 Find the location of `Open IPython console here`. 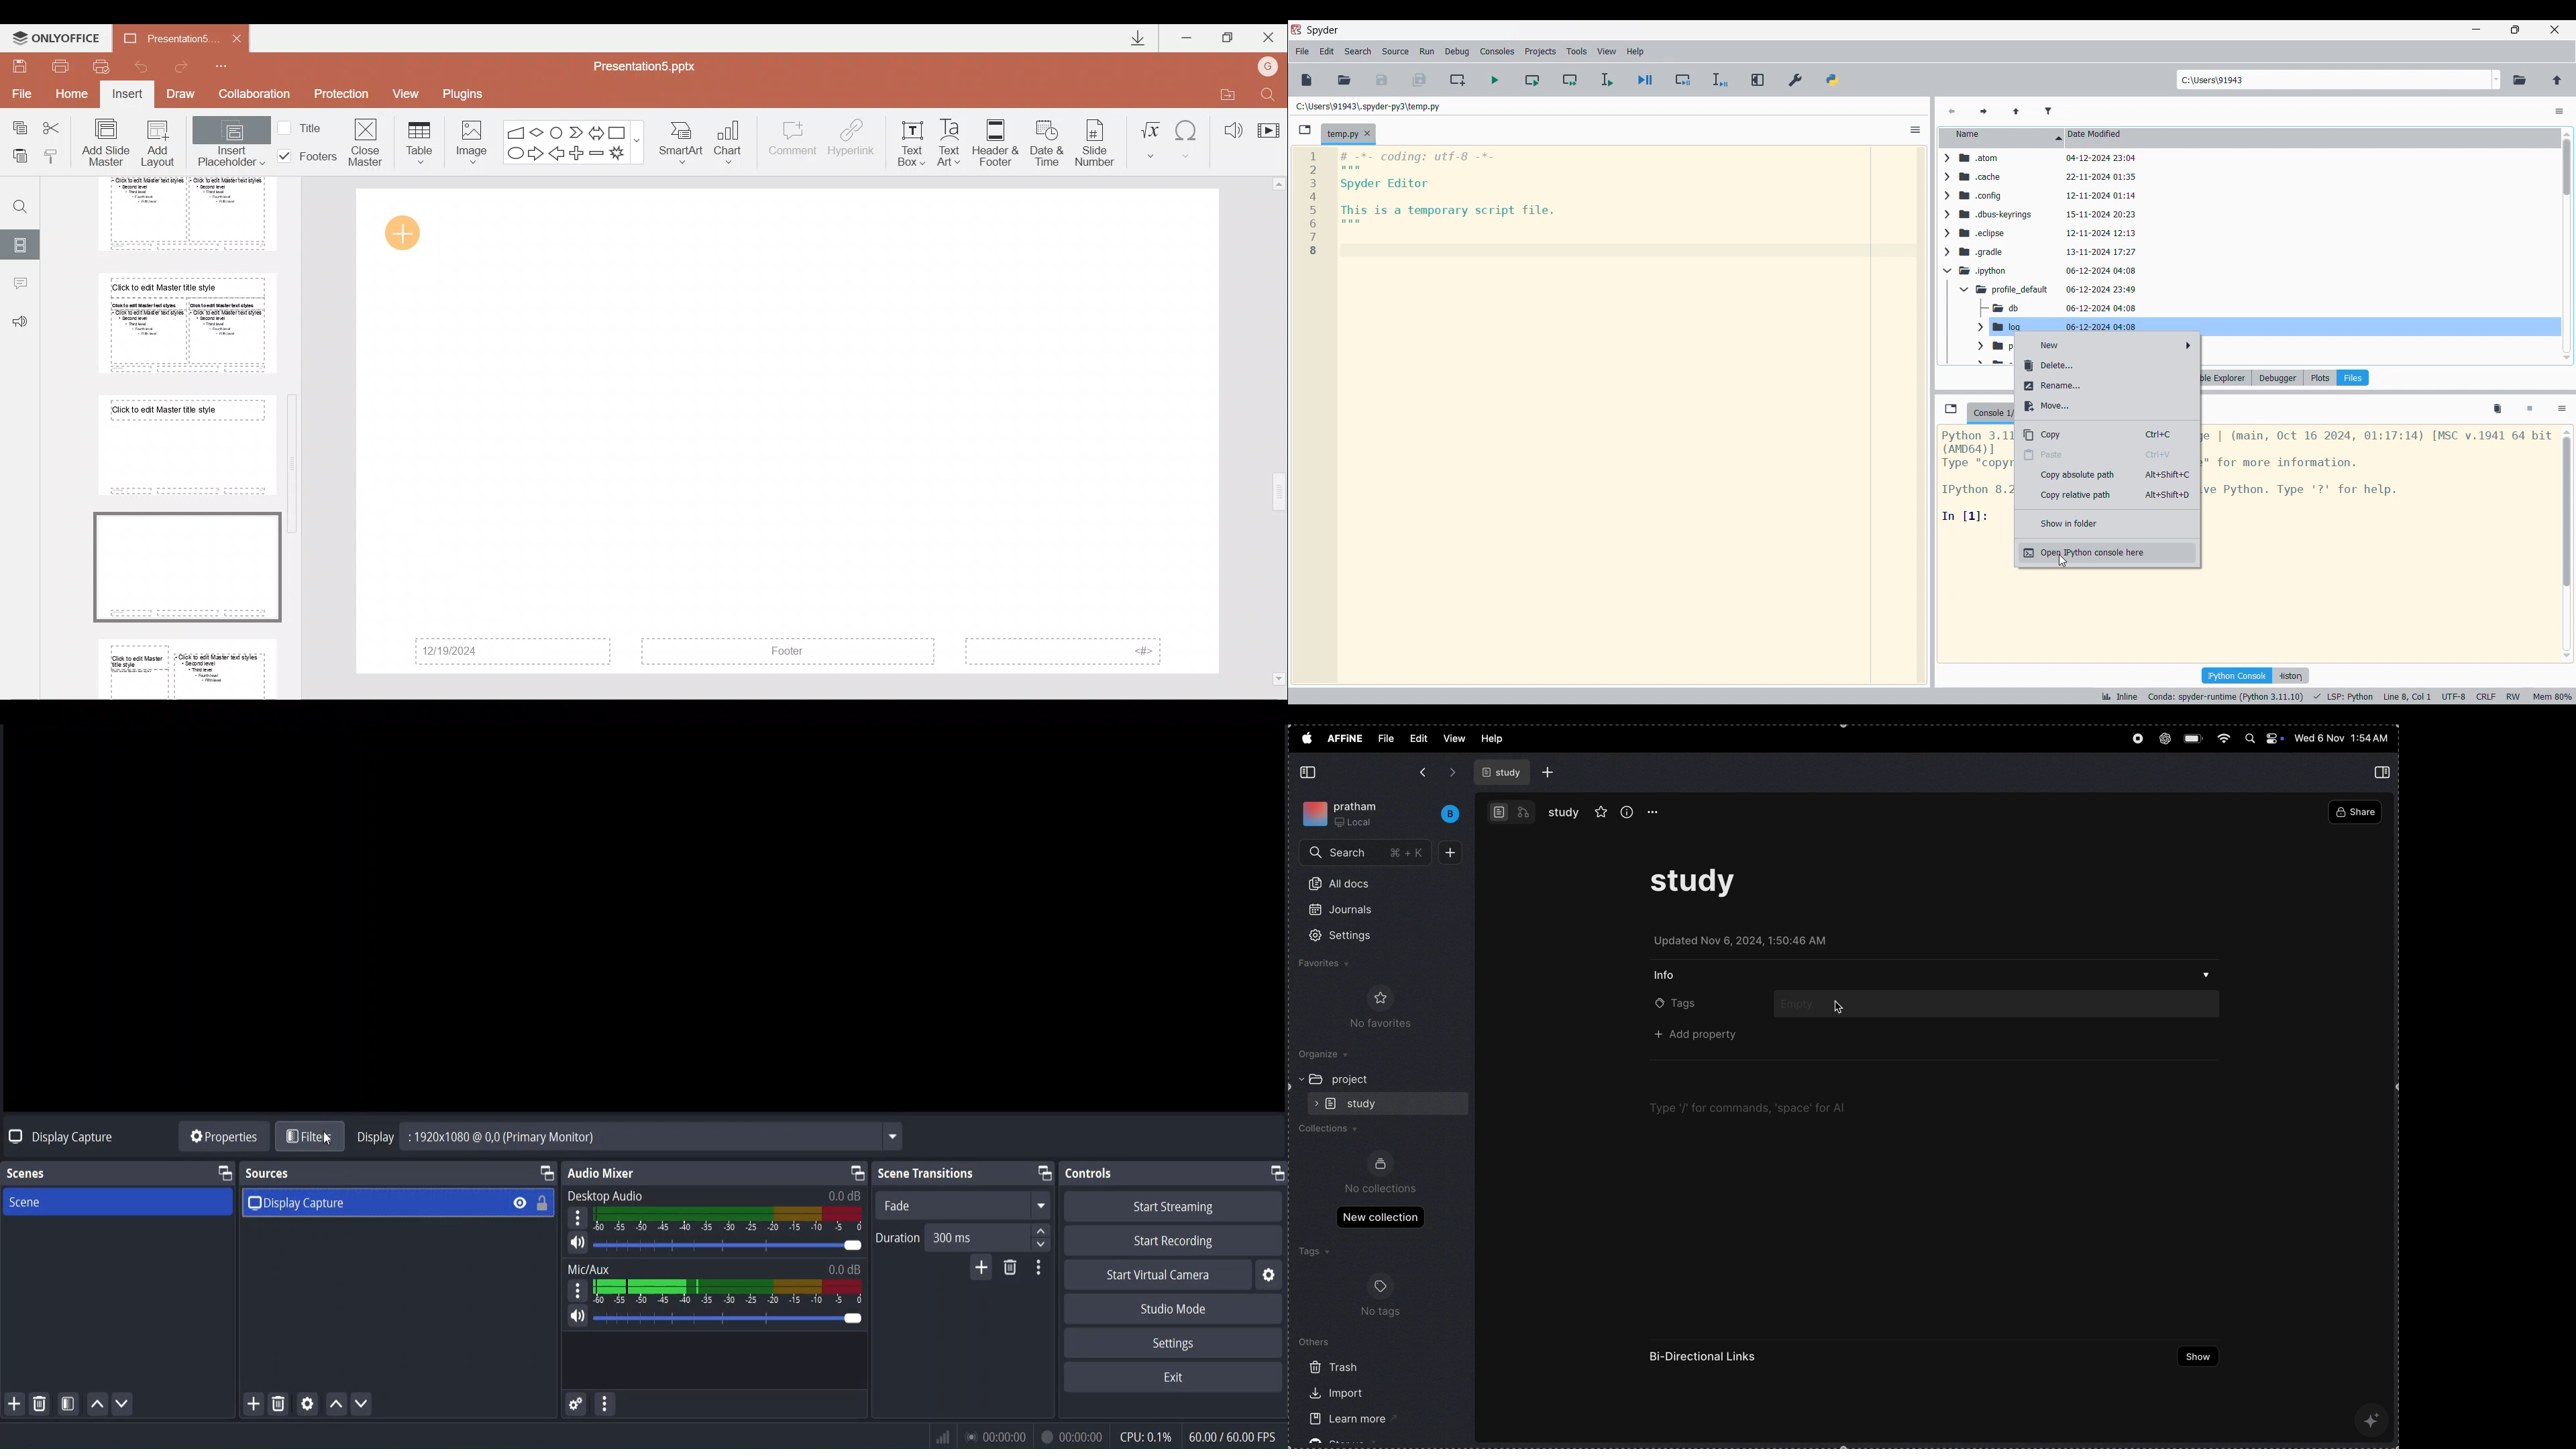

Open IPython console here is located at coordinates (2107, 553).